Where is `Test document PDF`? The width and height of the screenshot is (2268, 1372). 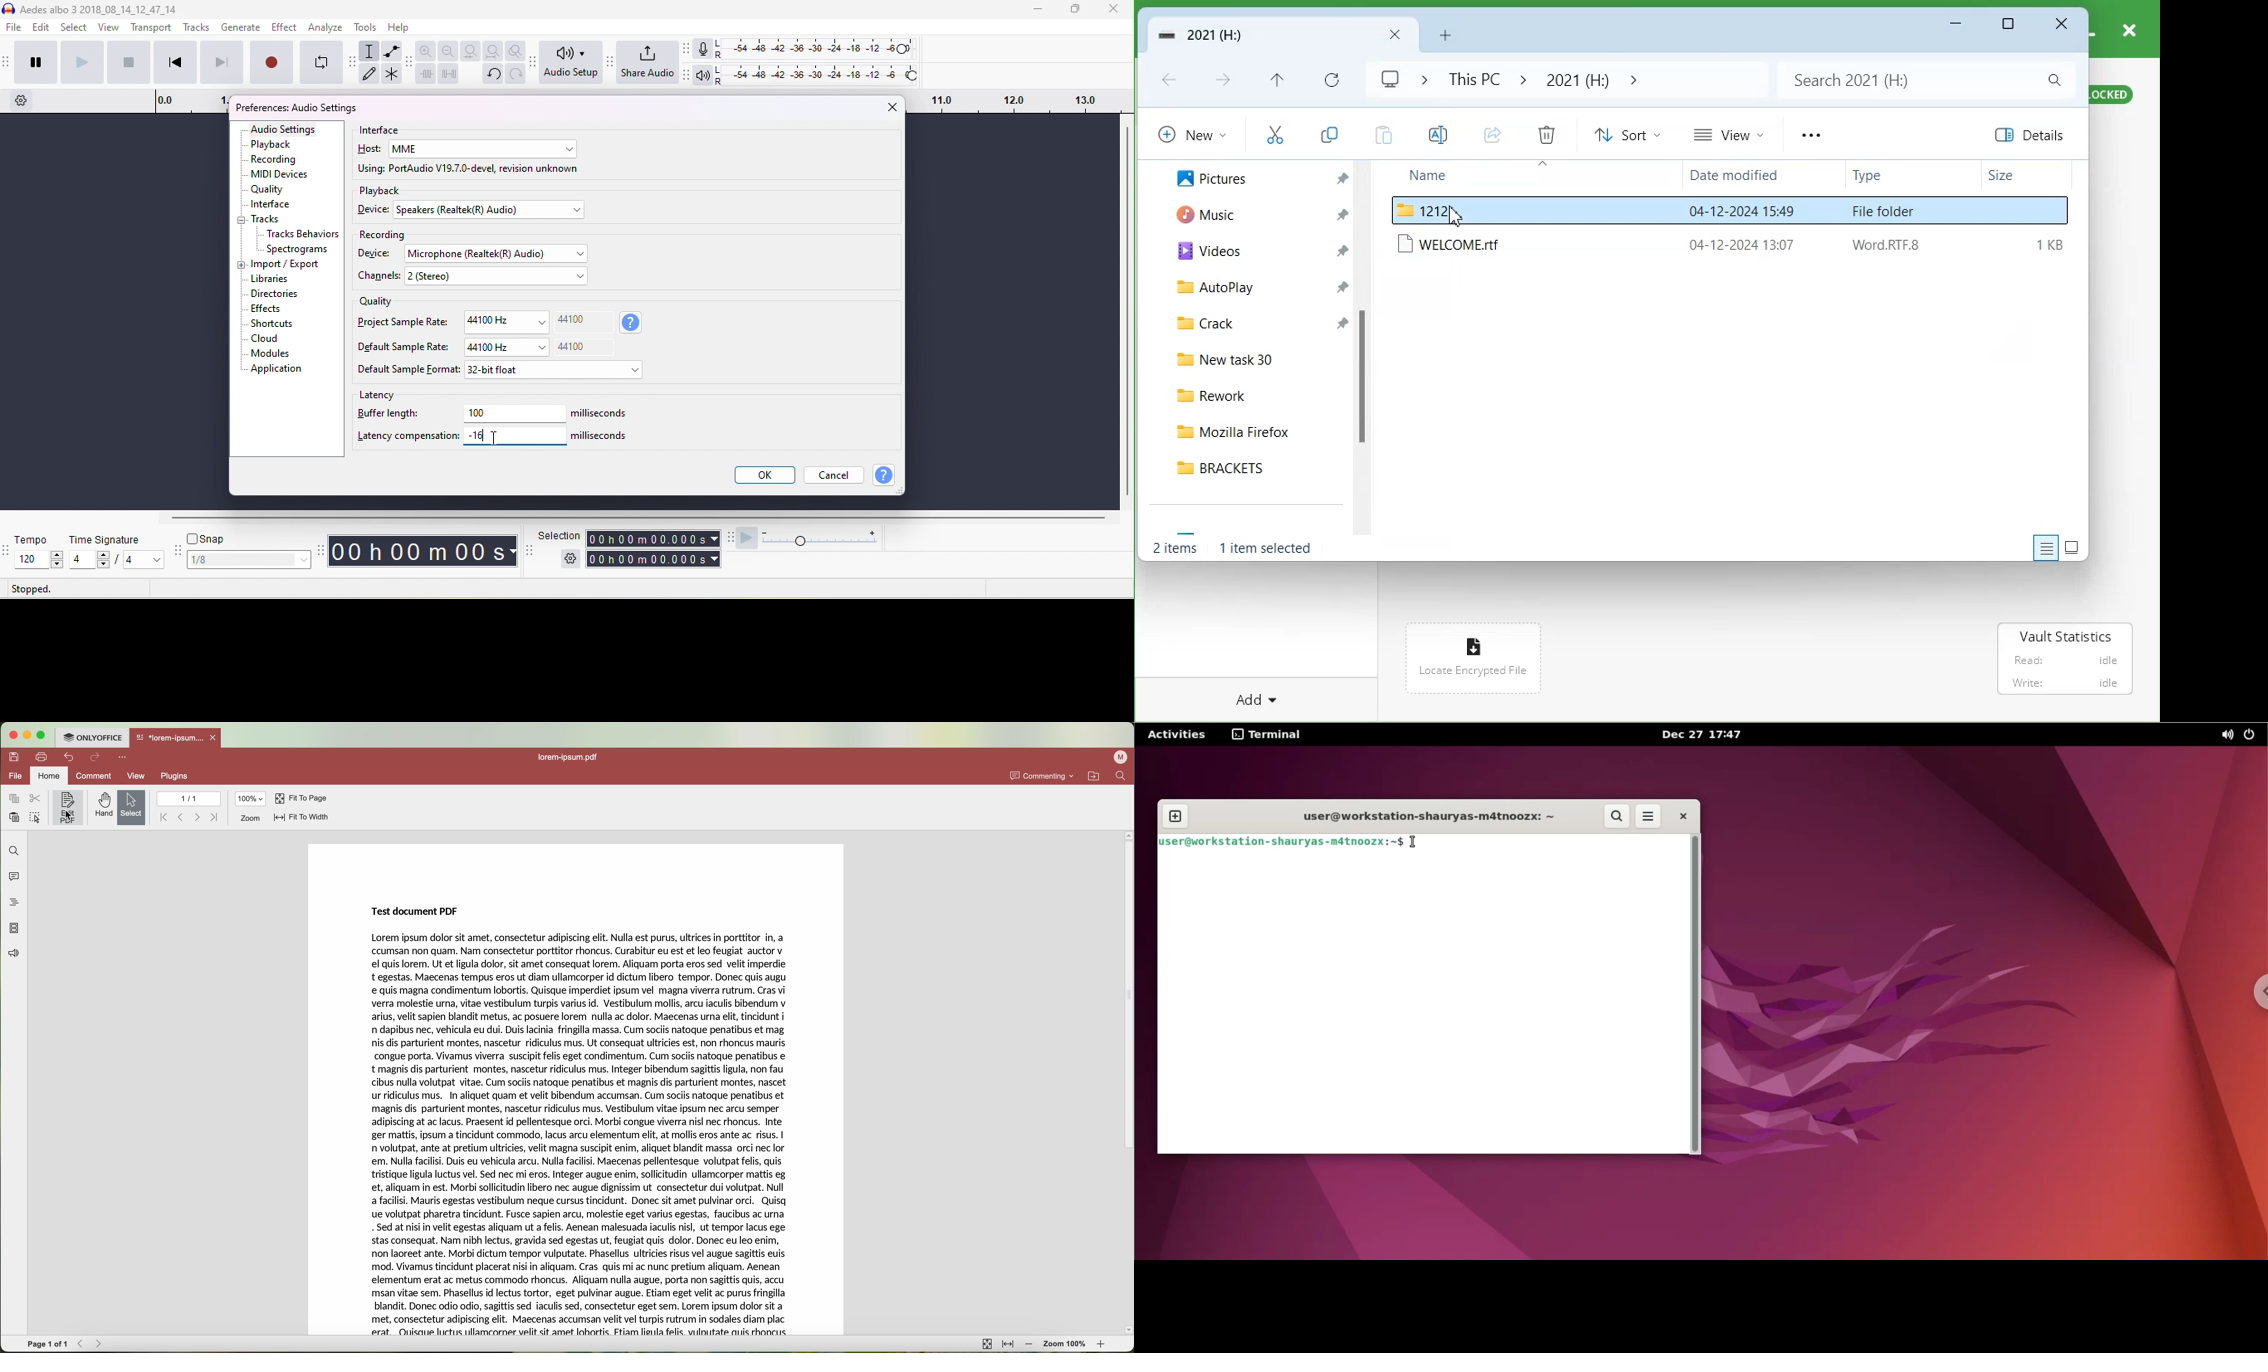 Test document PDF is located at coordinates (417, 912).